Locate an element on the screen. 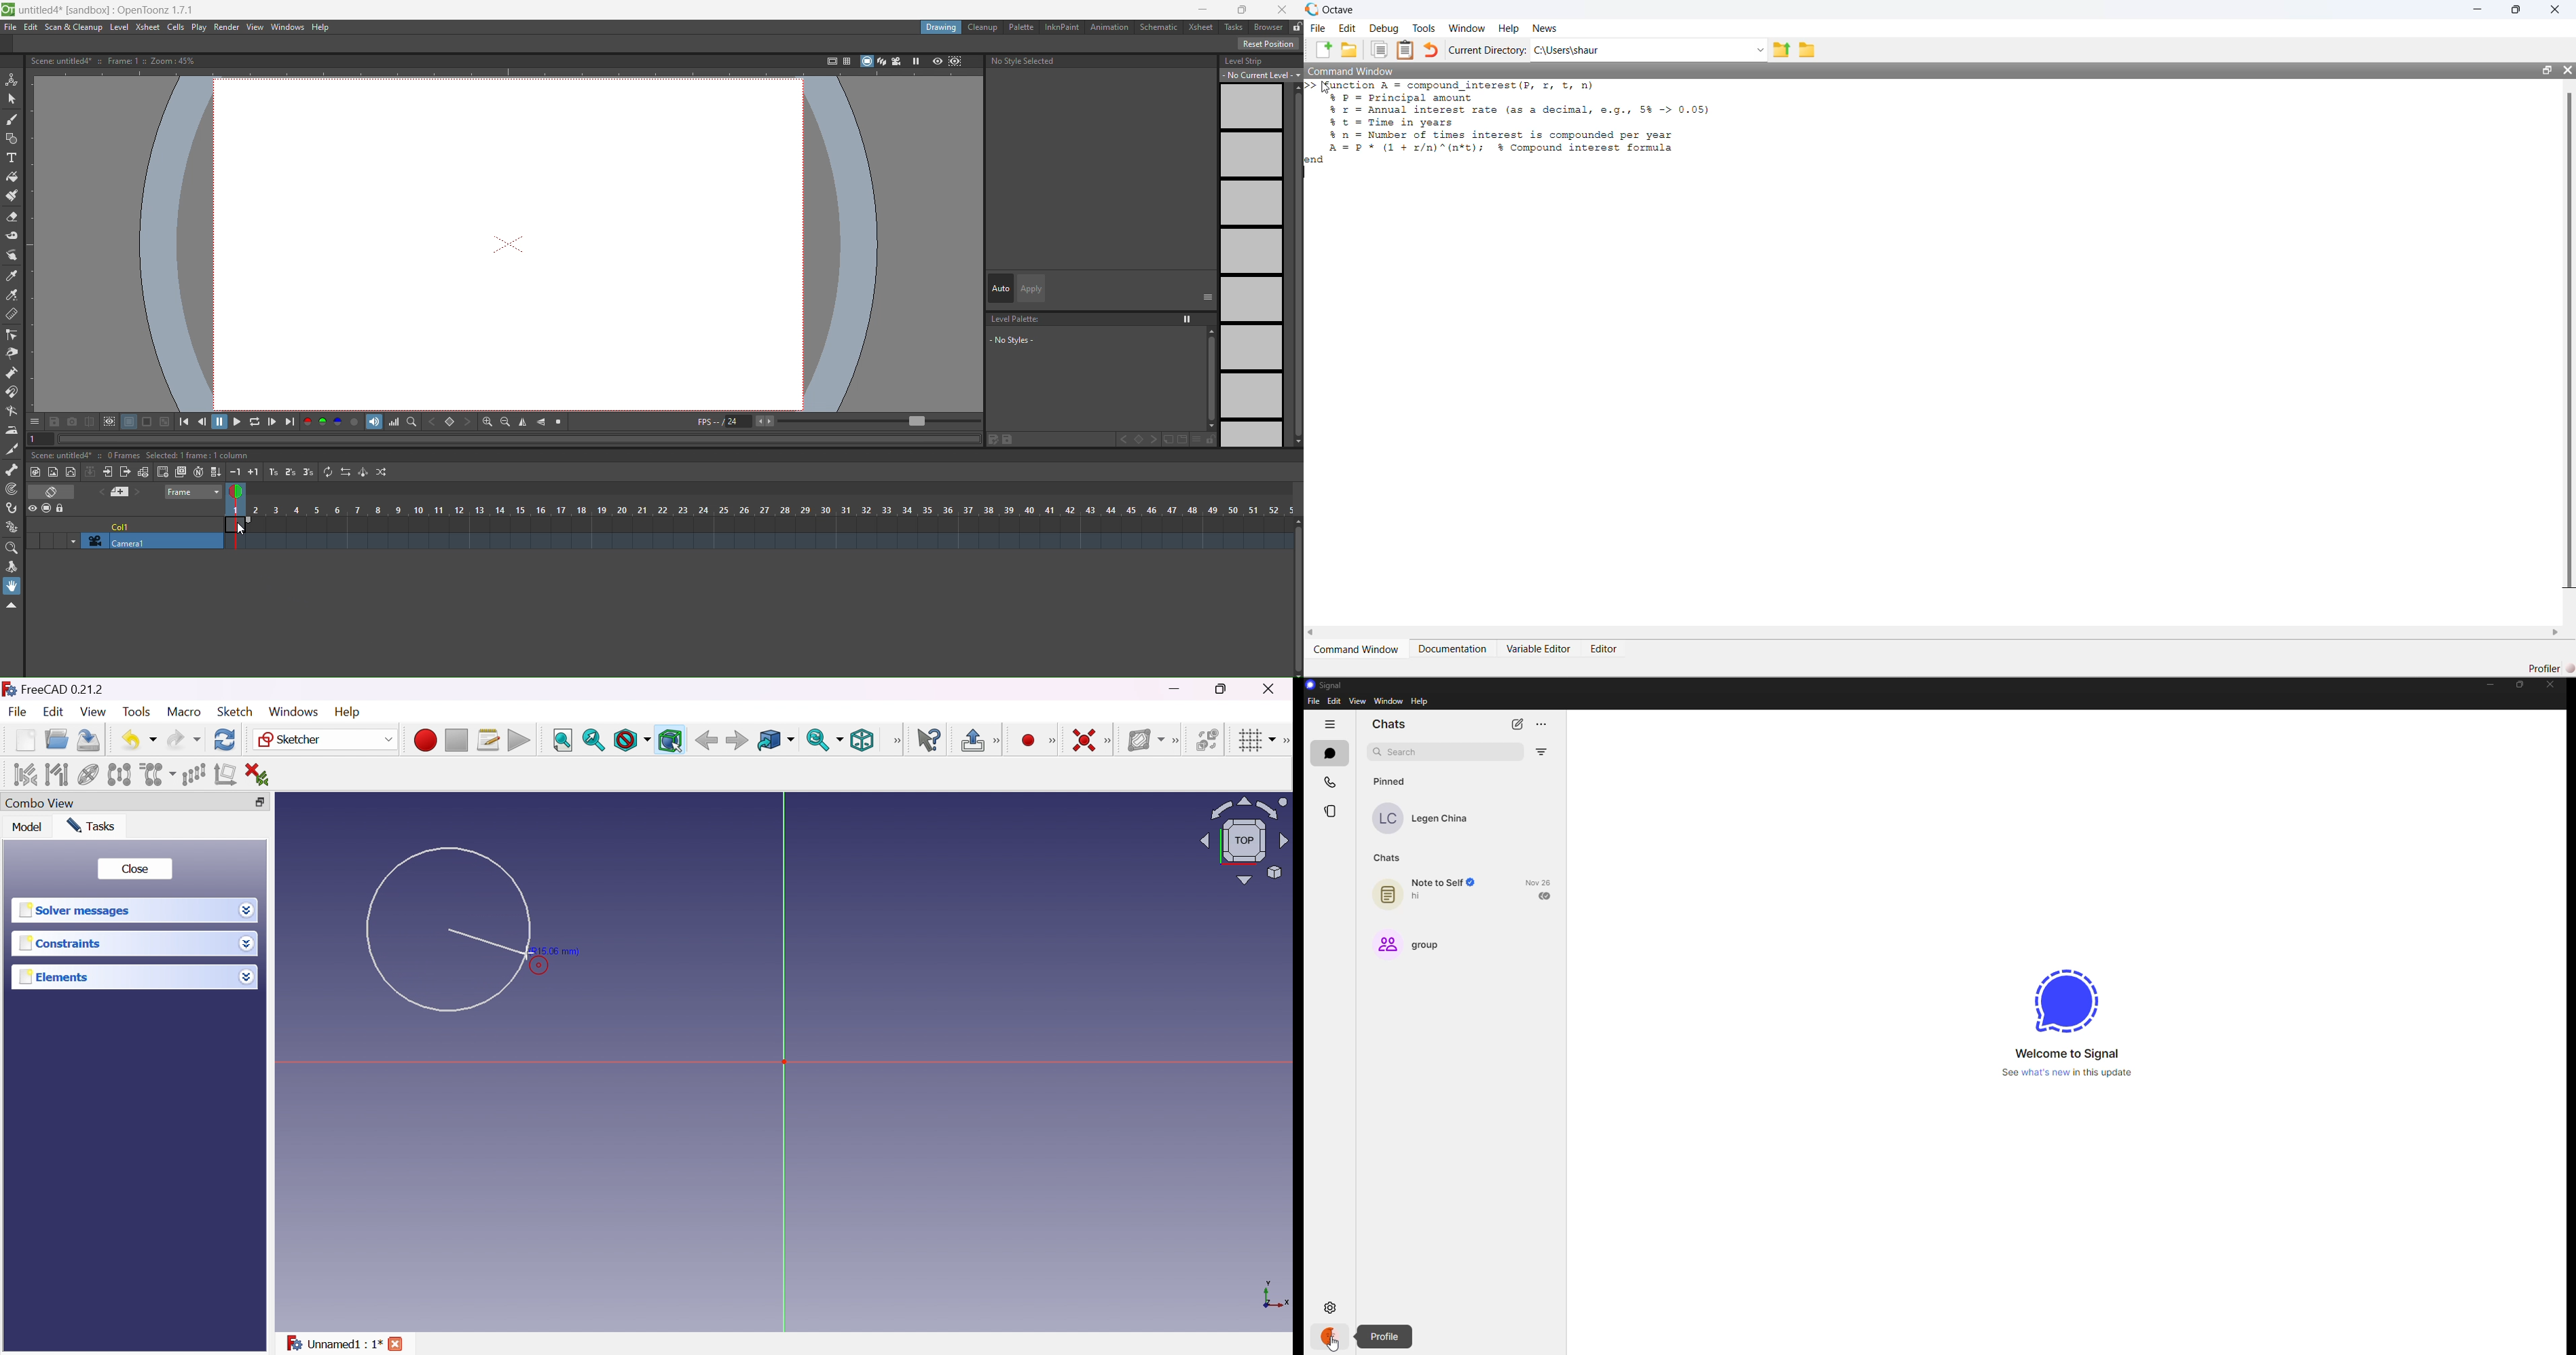 This screenshot has height=1372, width=2576. pinned is located at coordinates (1393, 781).